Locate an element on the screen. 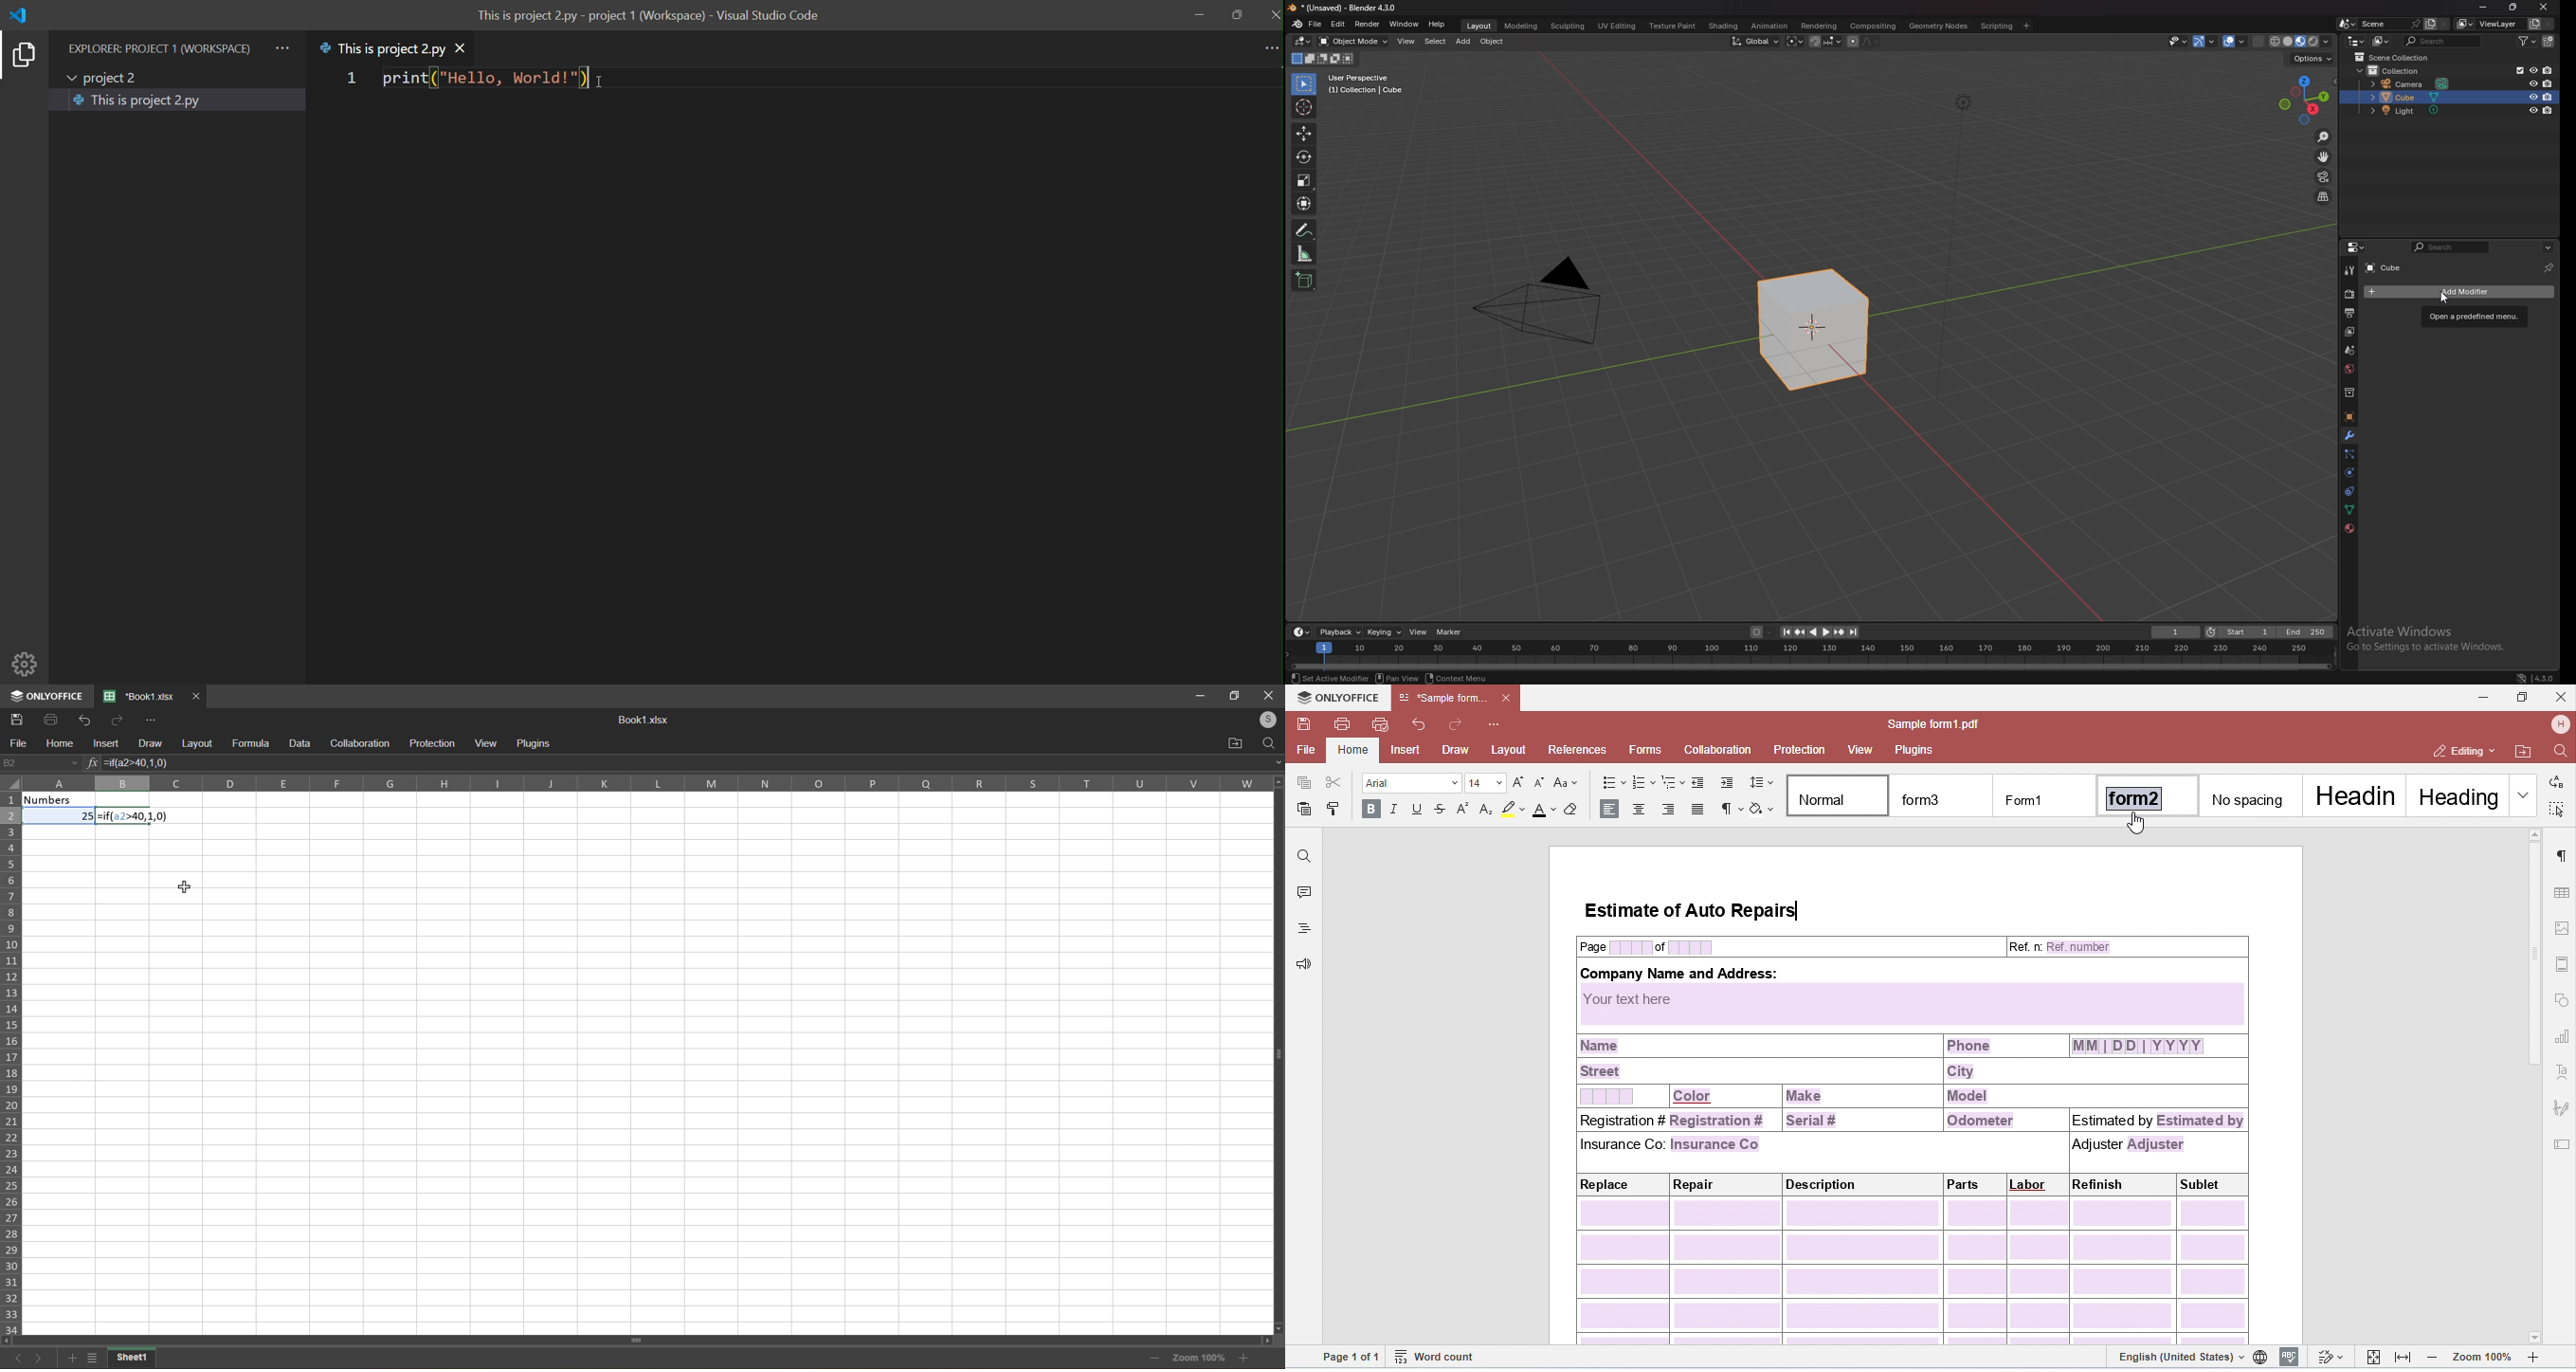 Image resolution: width=2576 pixels, height=1372 pixels. view is located at coordinates (488, 743).